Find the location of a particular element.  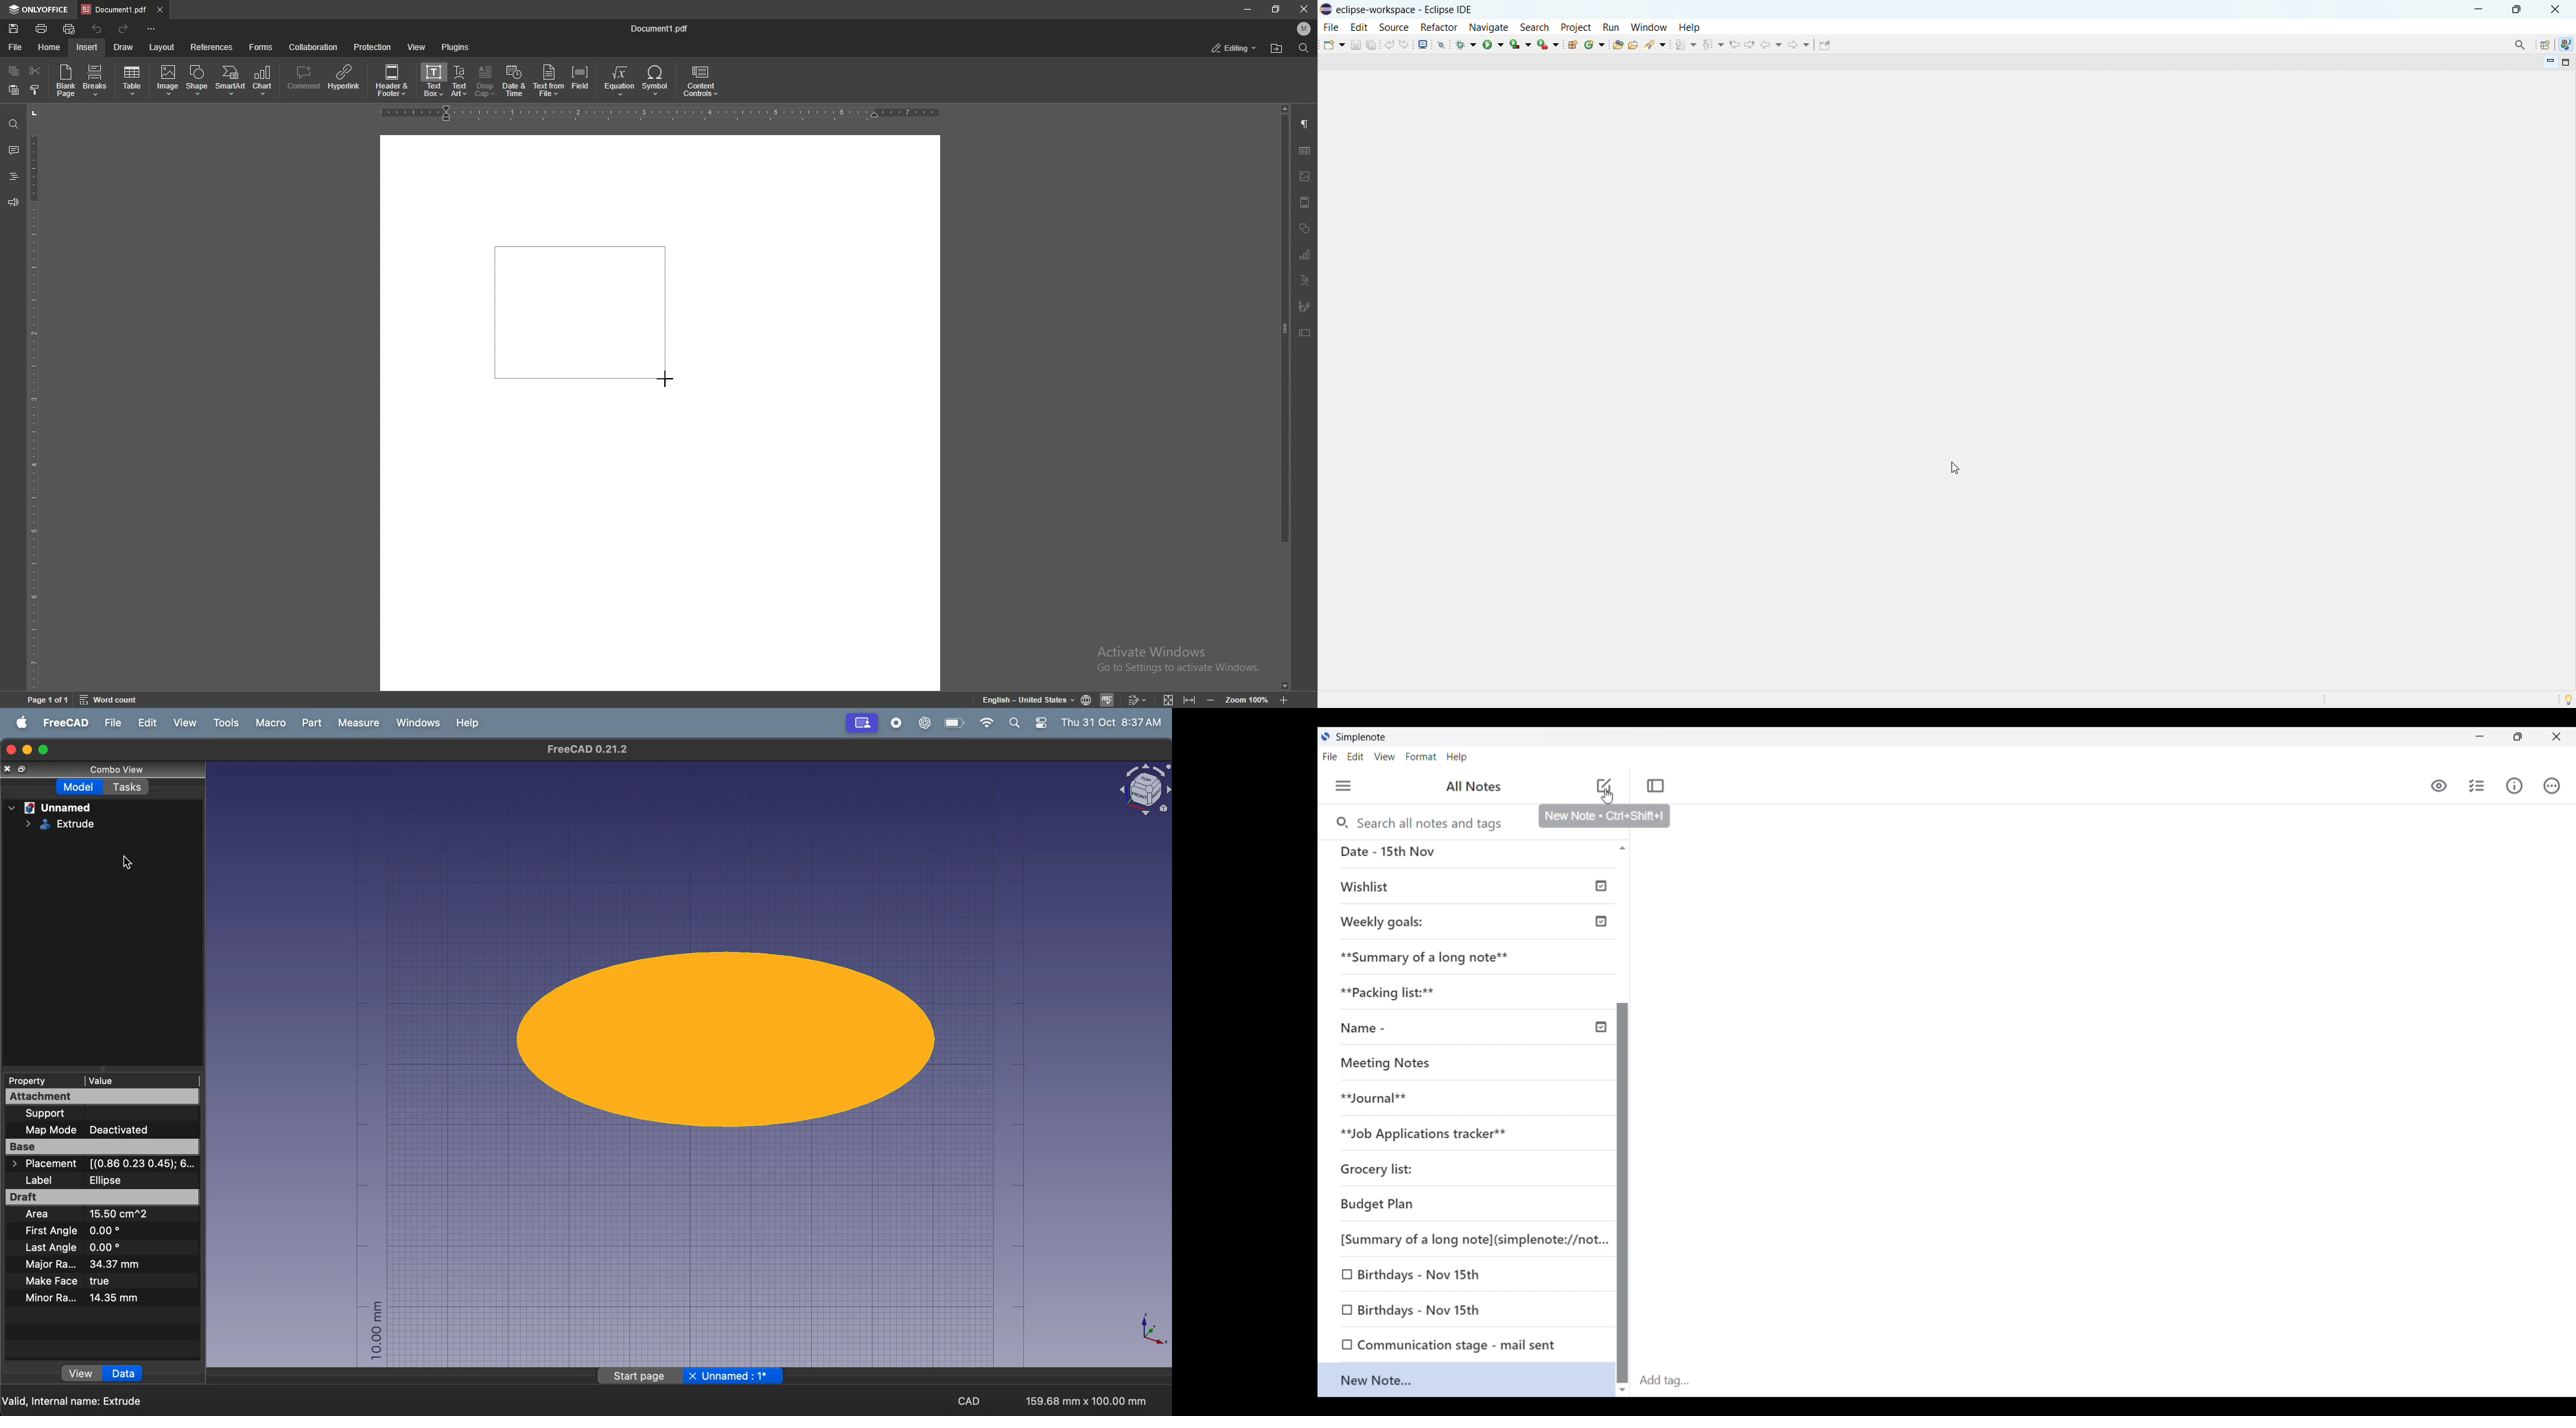

date and time is located at coordinates (514, 81).